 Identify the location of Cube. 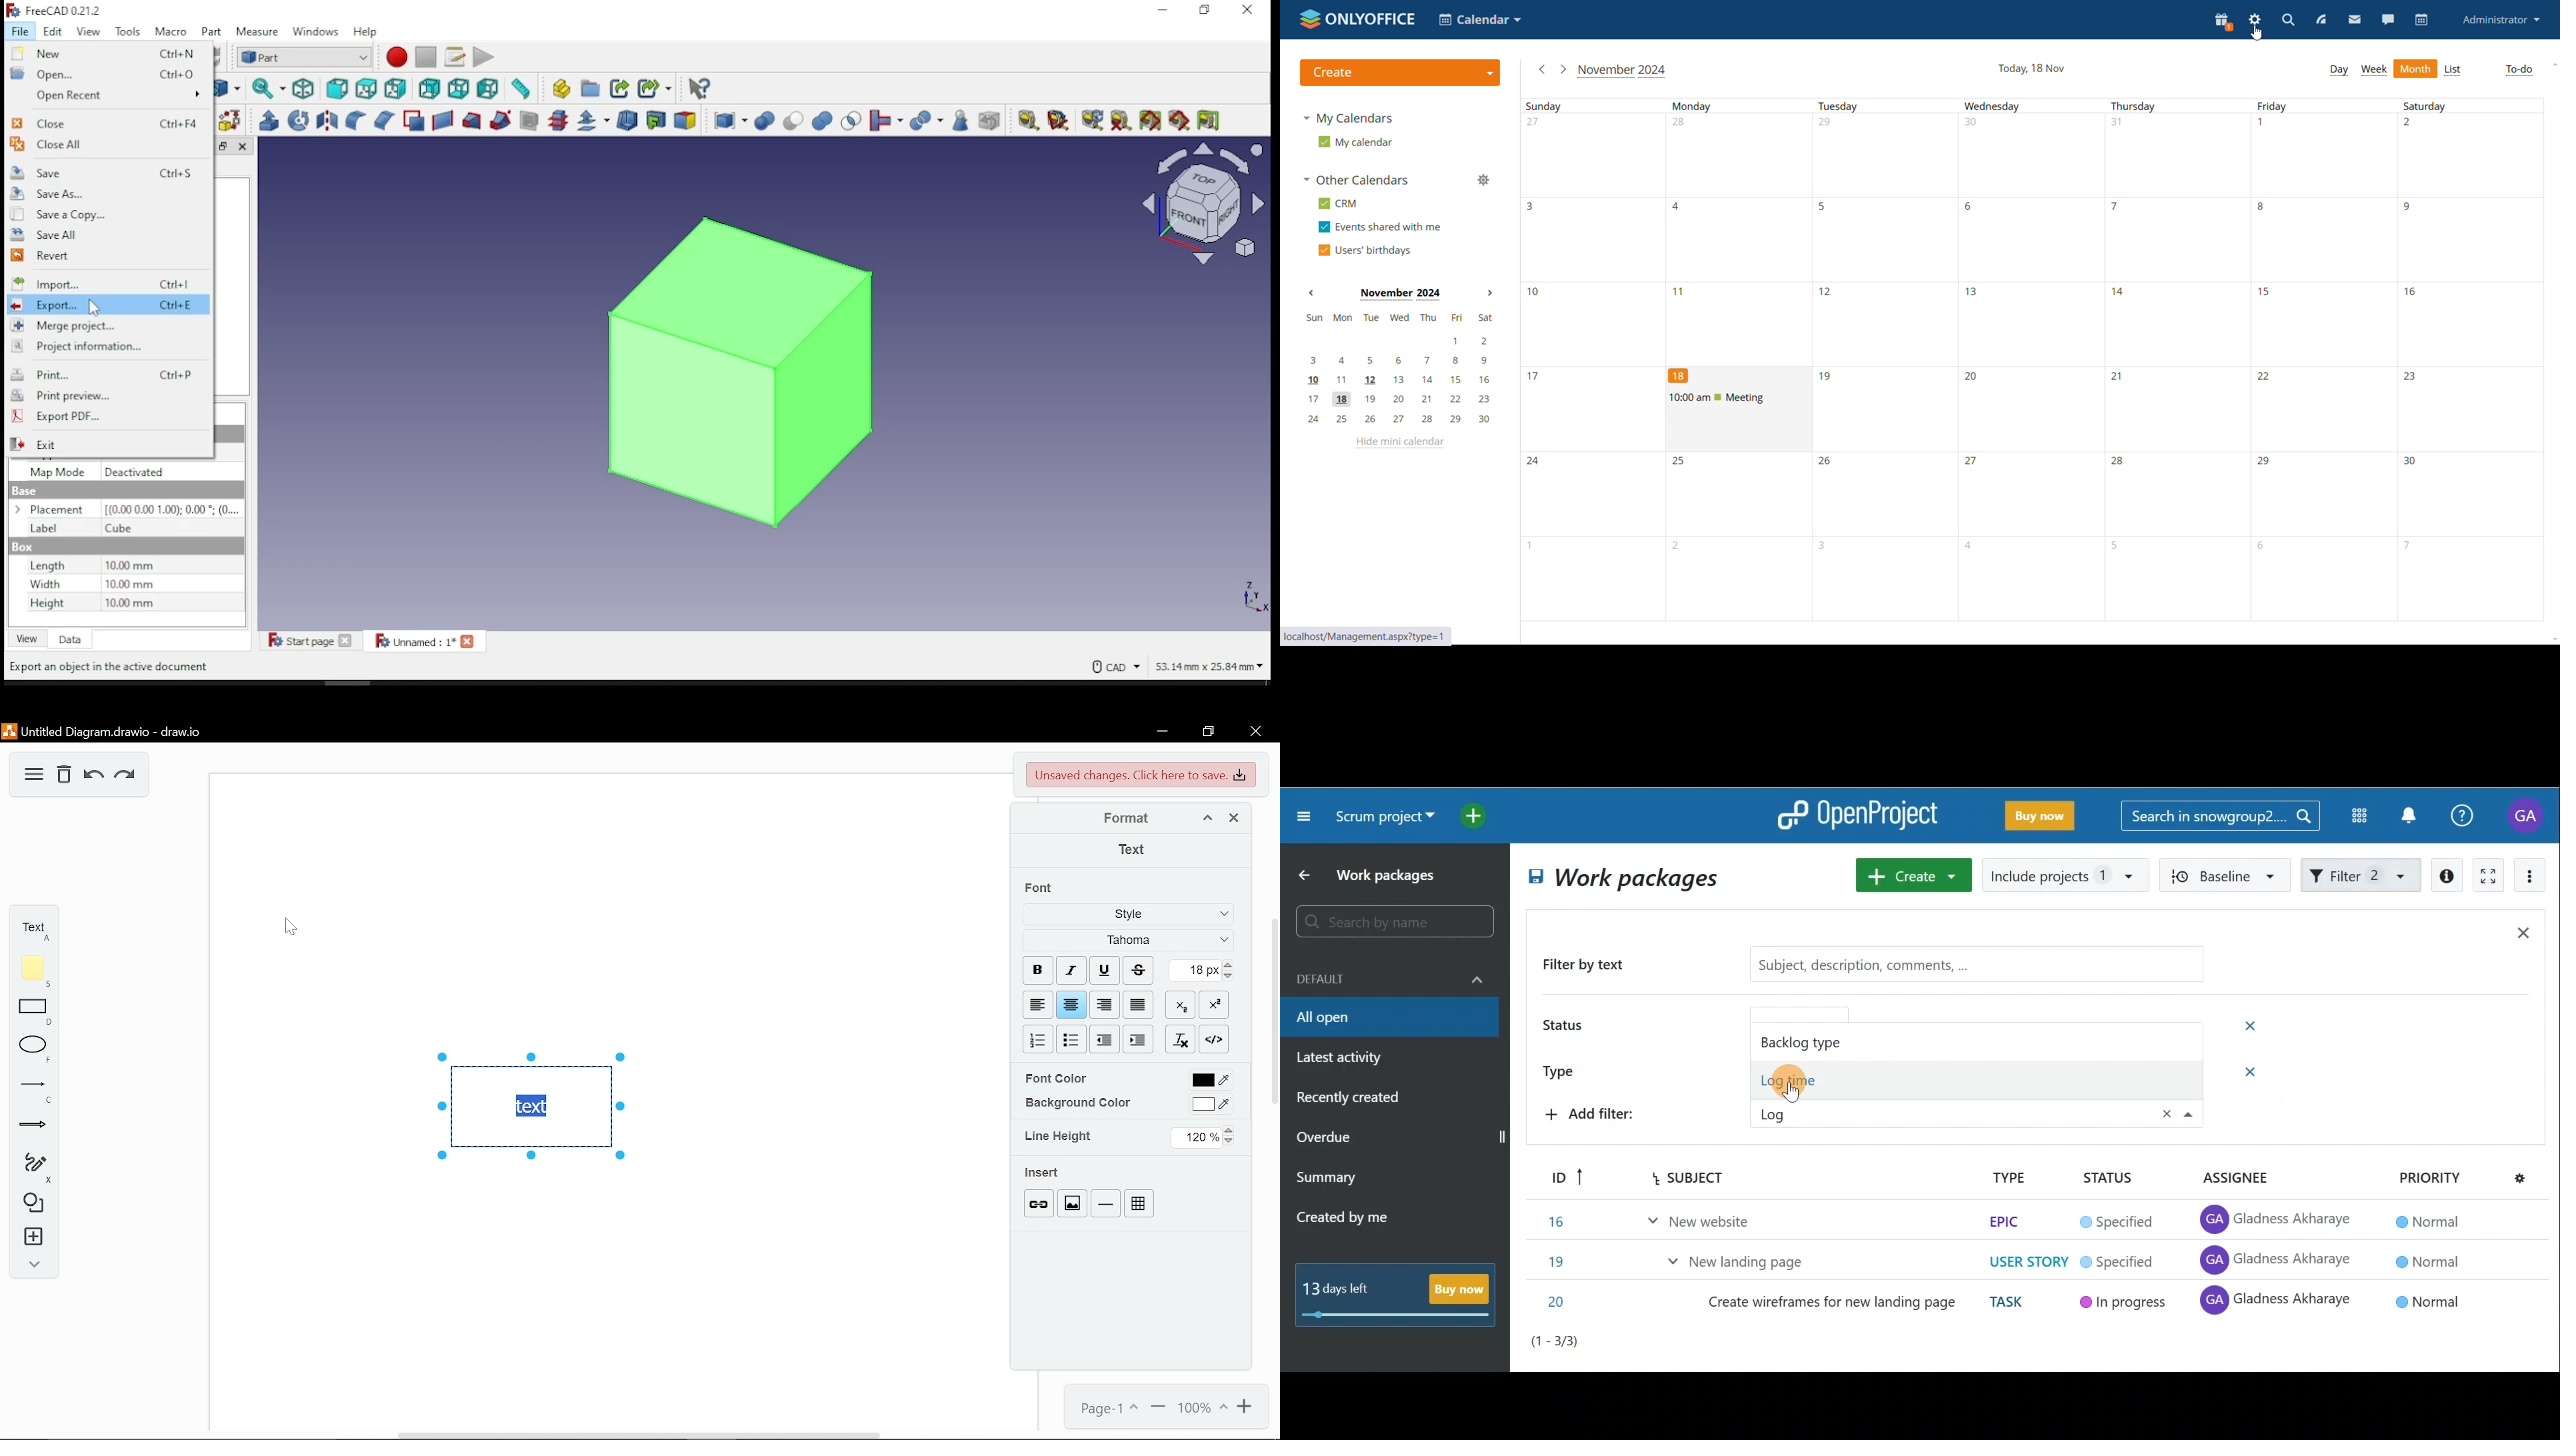
(119, 529).